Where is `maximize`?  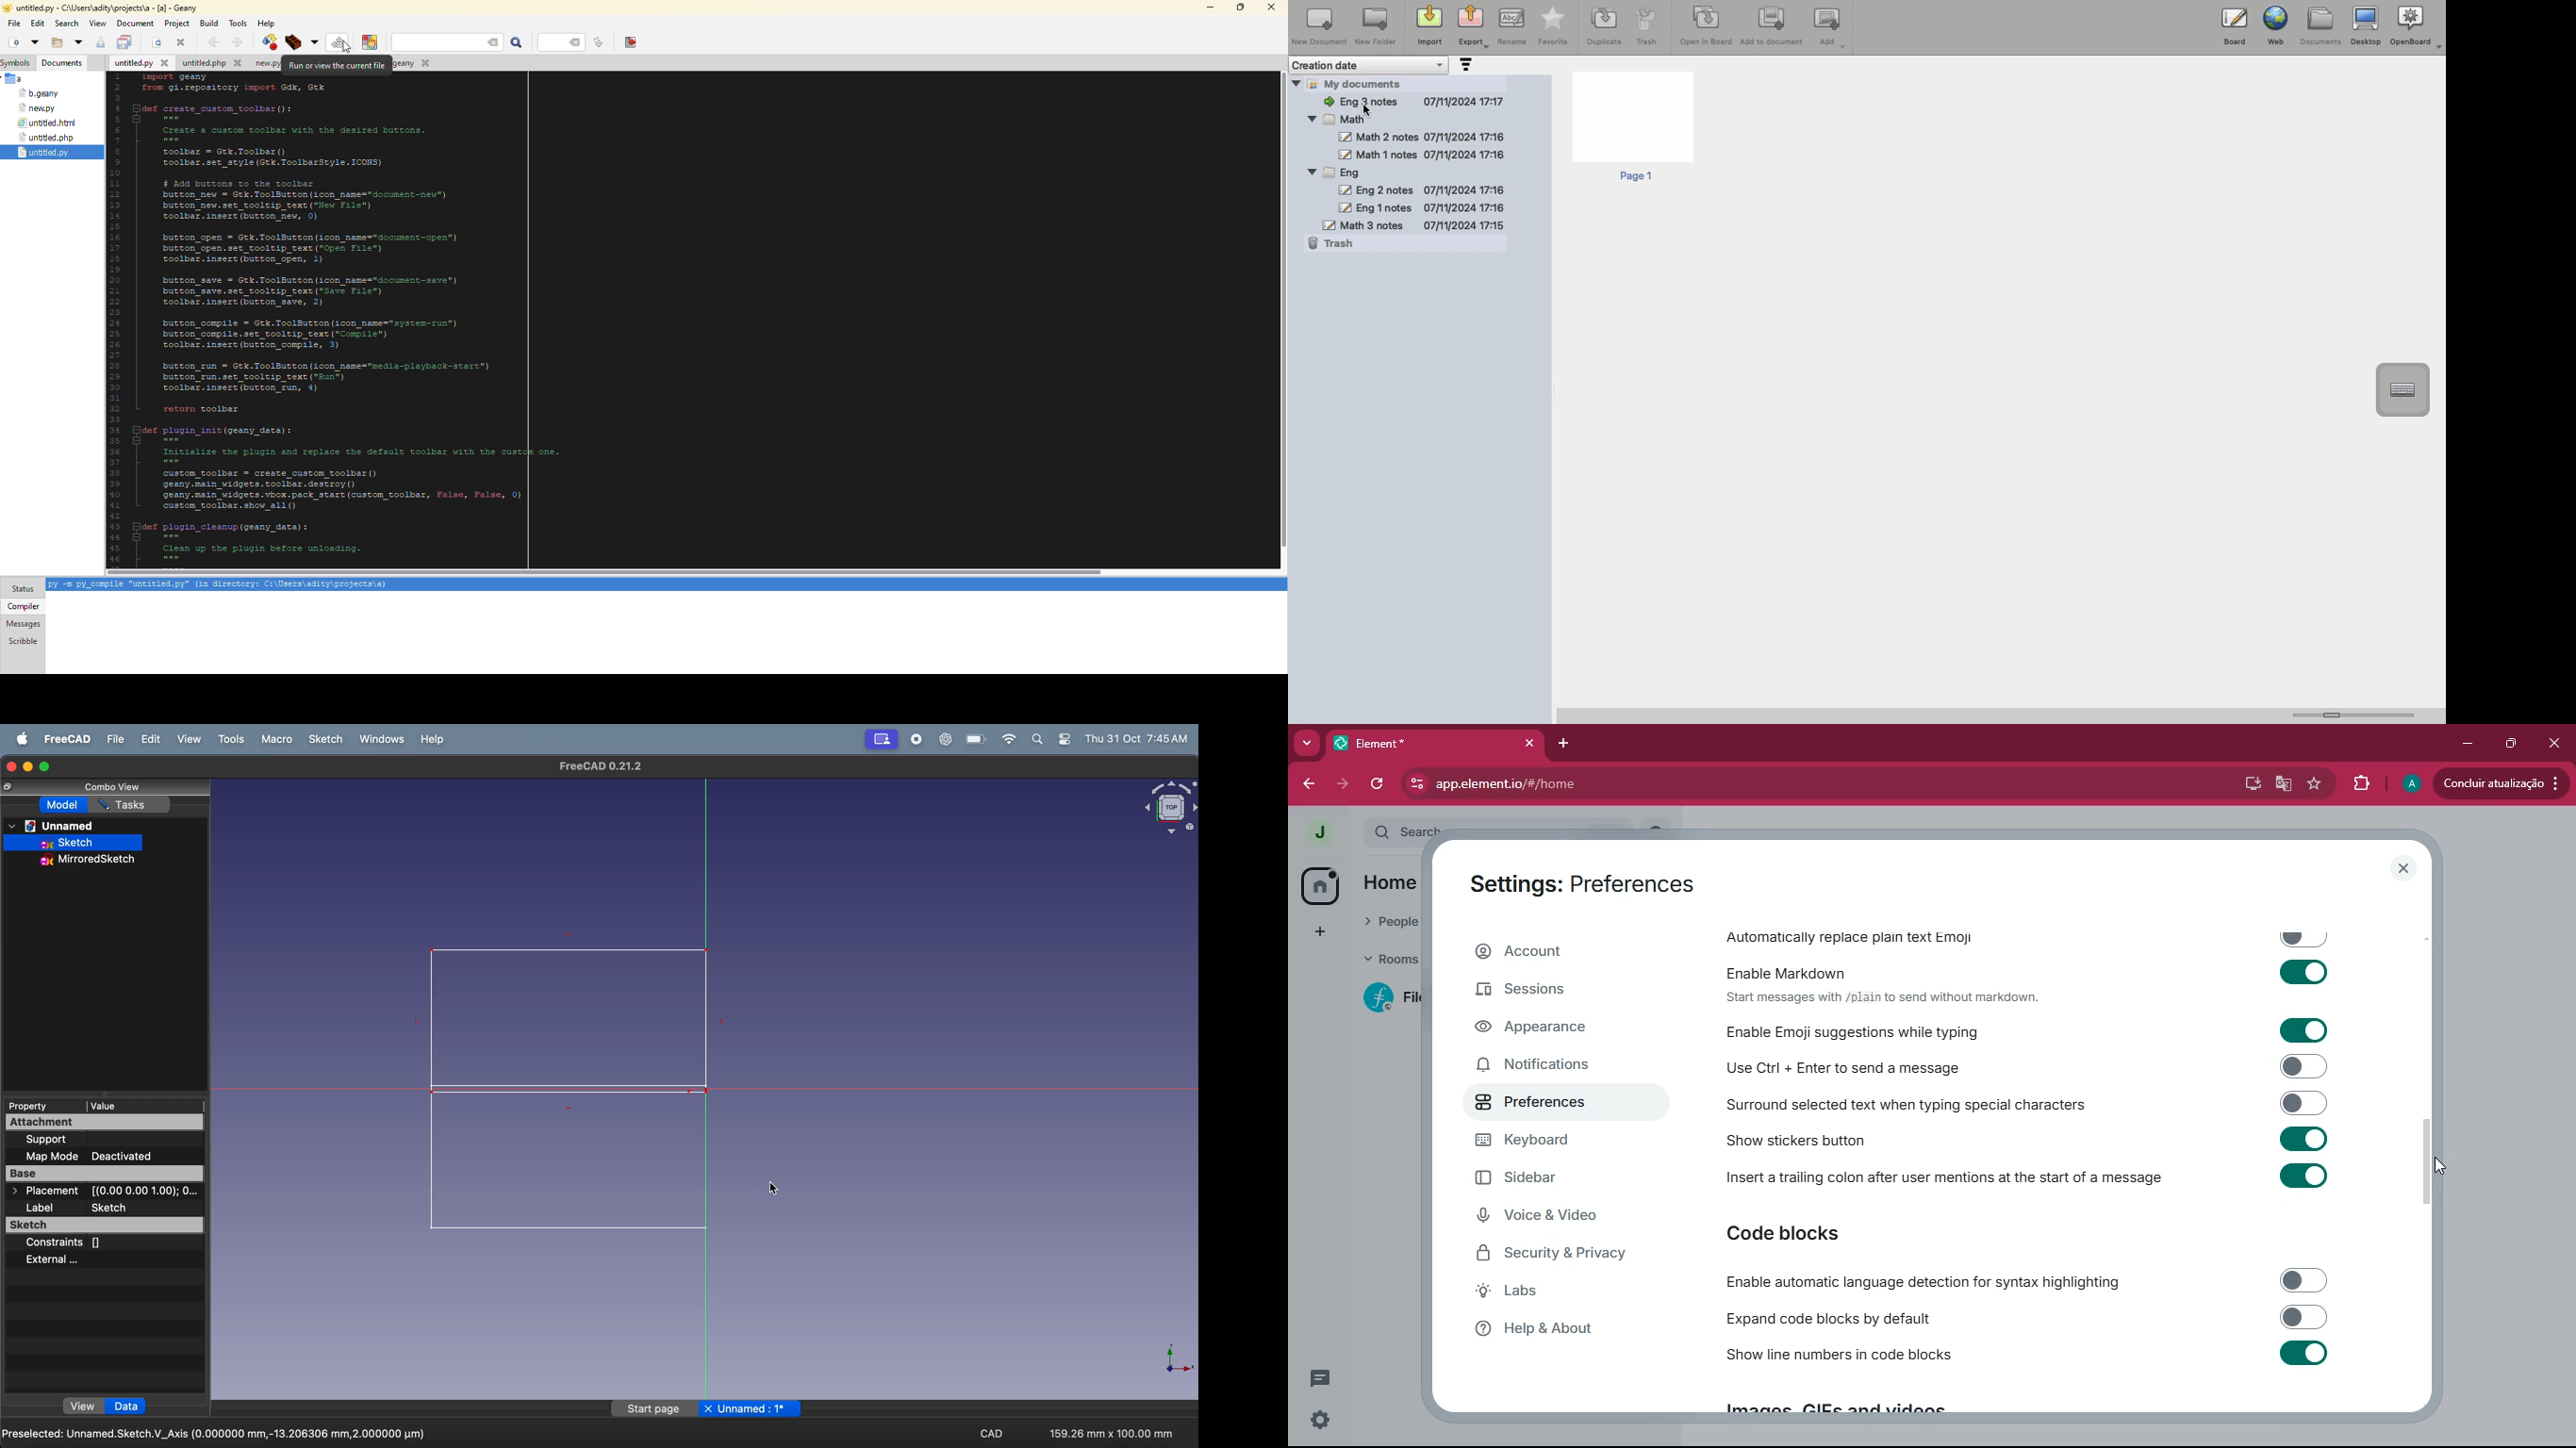
maximize is located at coordinates (2507, 745).